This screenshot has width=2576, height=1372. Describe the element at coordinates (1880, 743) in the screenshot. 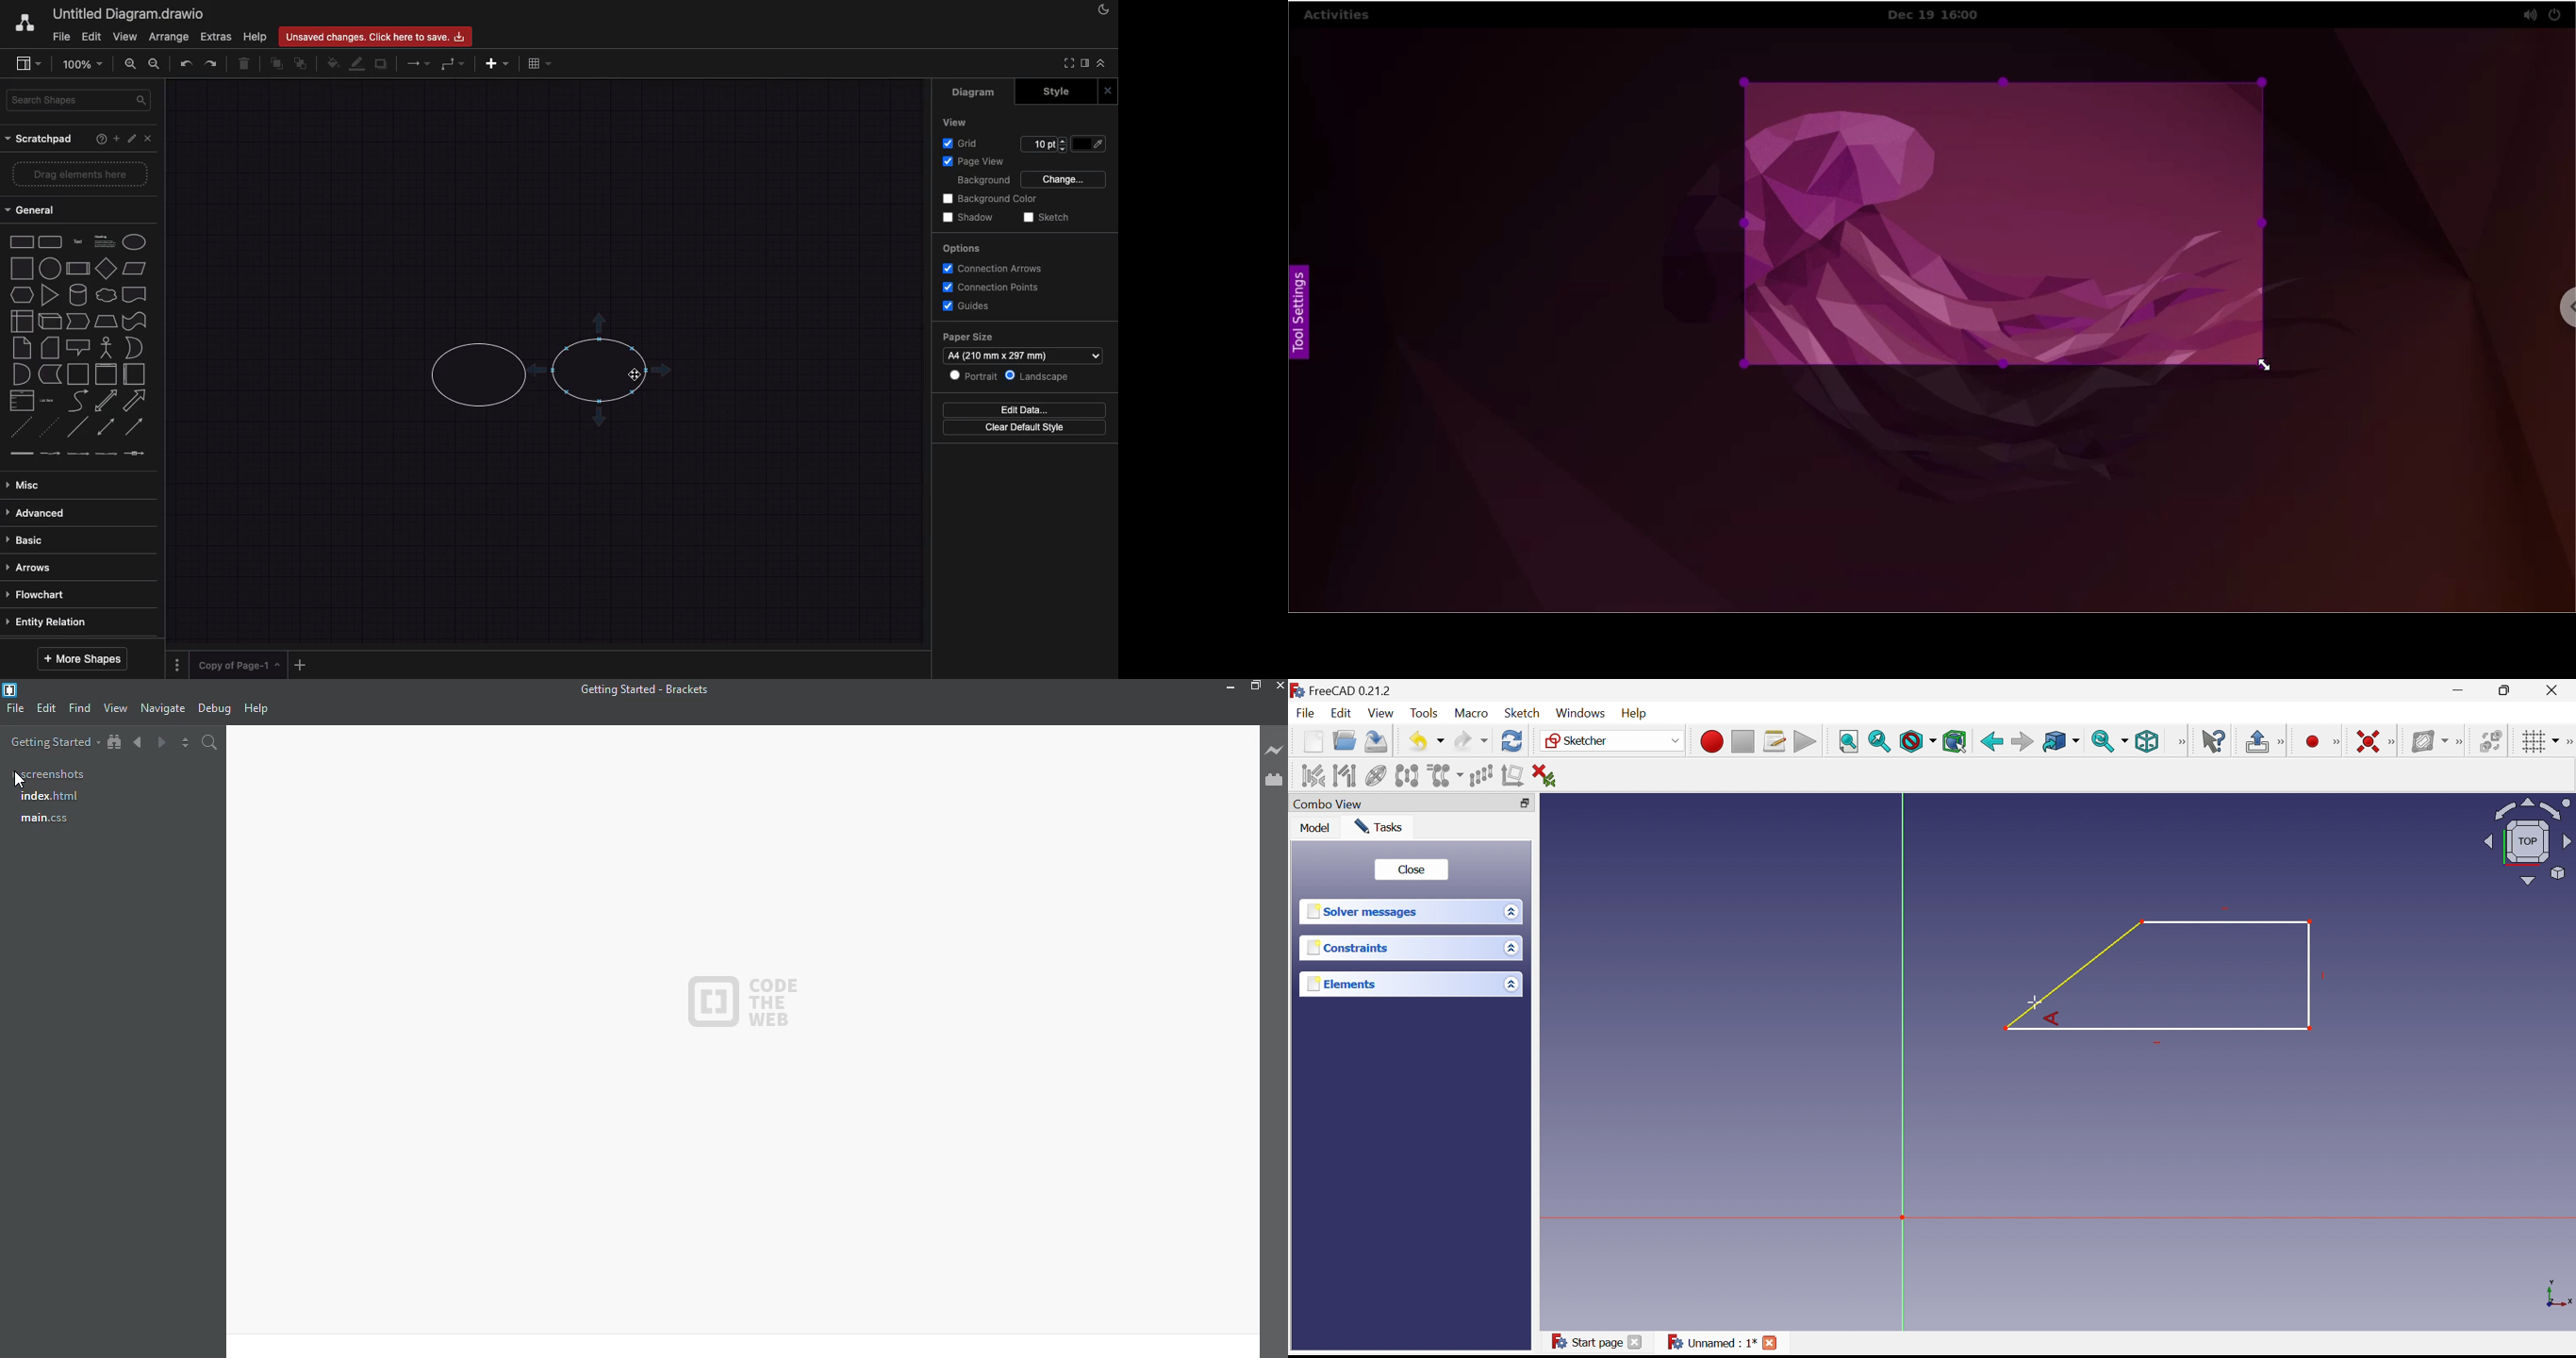

I see `Fit selection` at that location.